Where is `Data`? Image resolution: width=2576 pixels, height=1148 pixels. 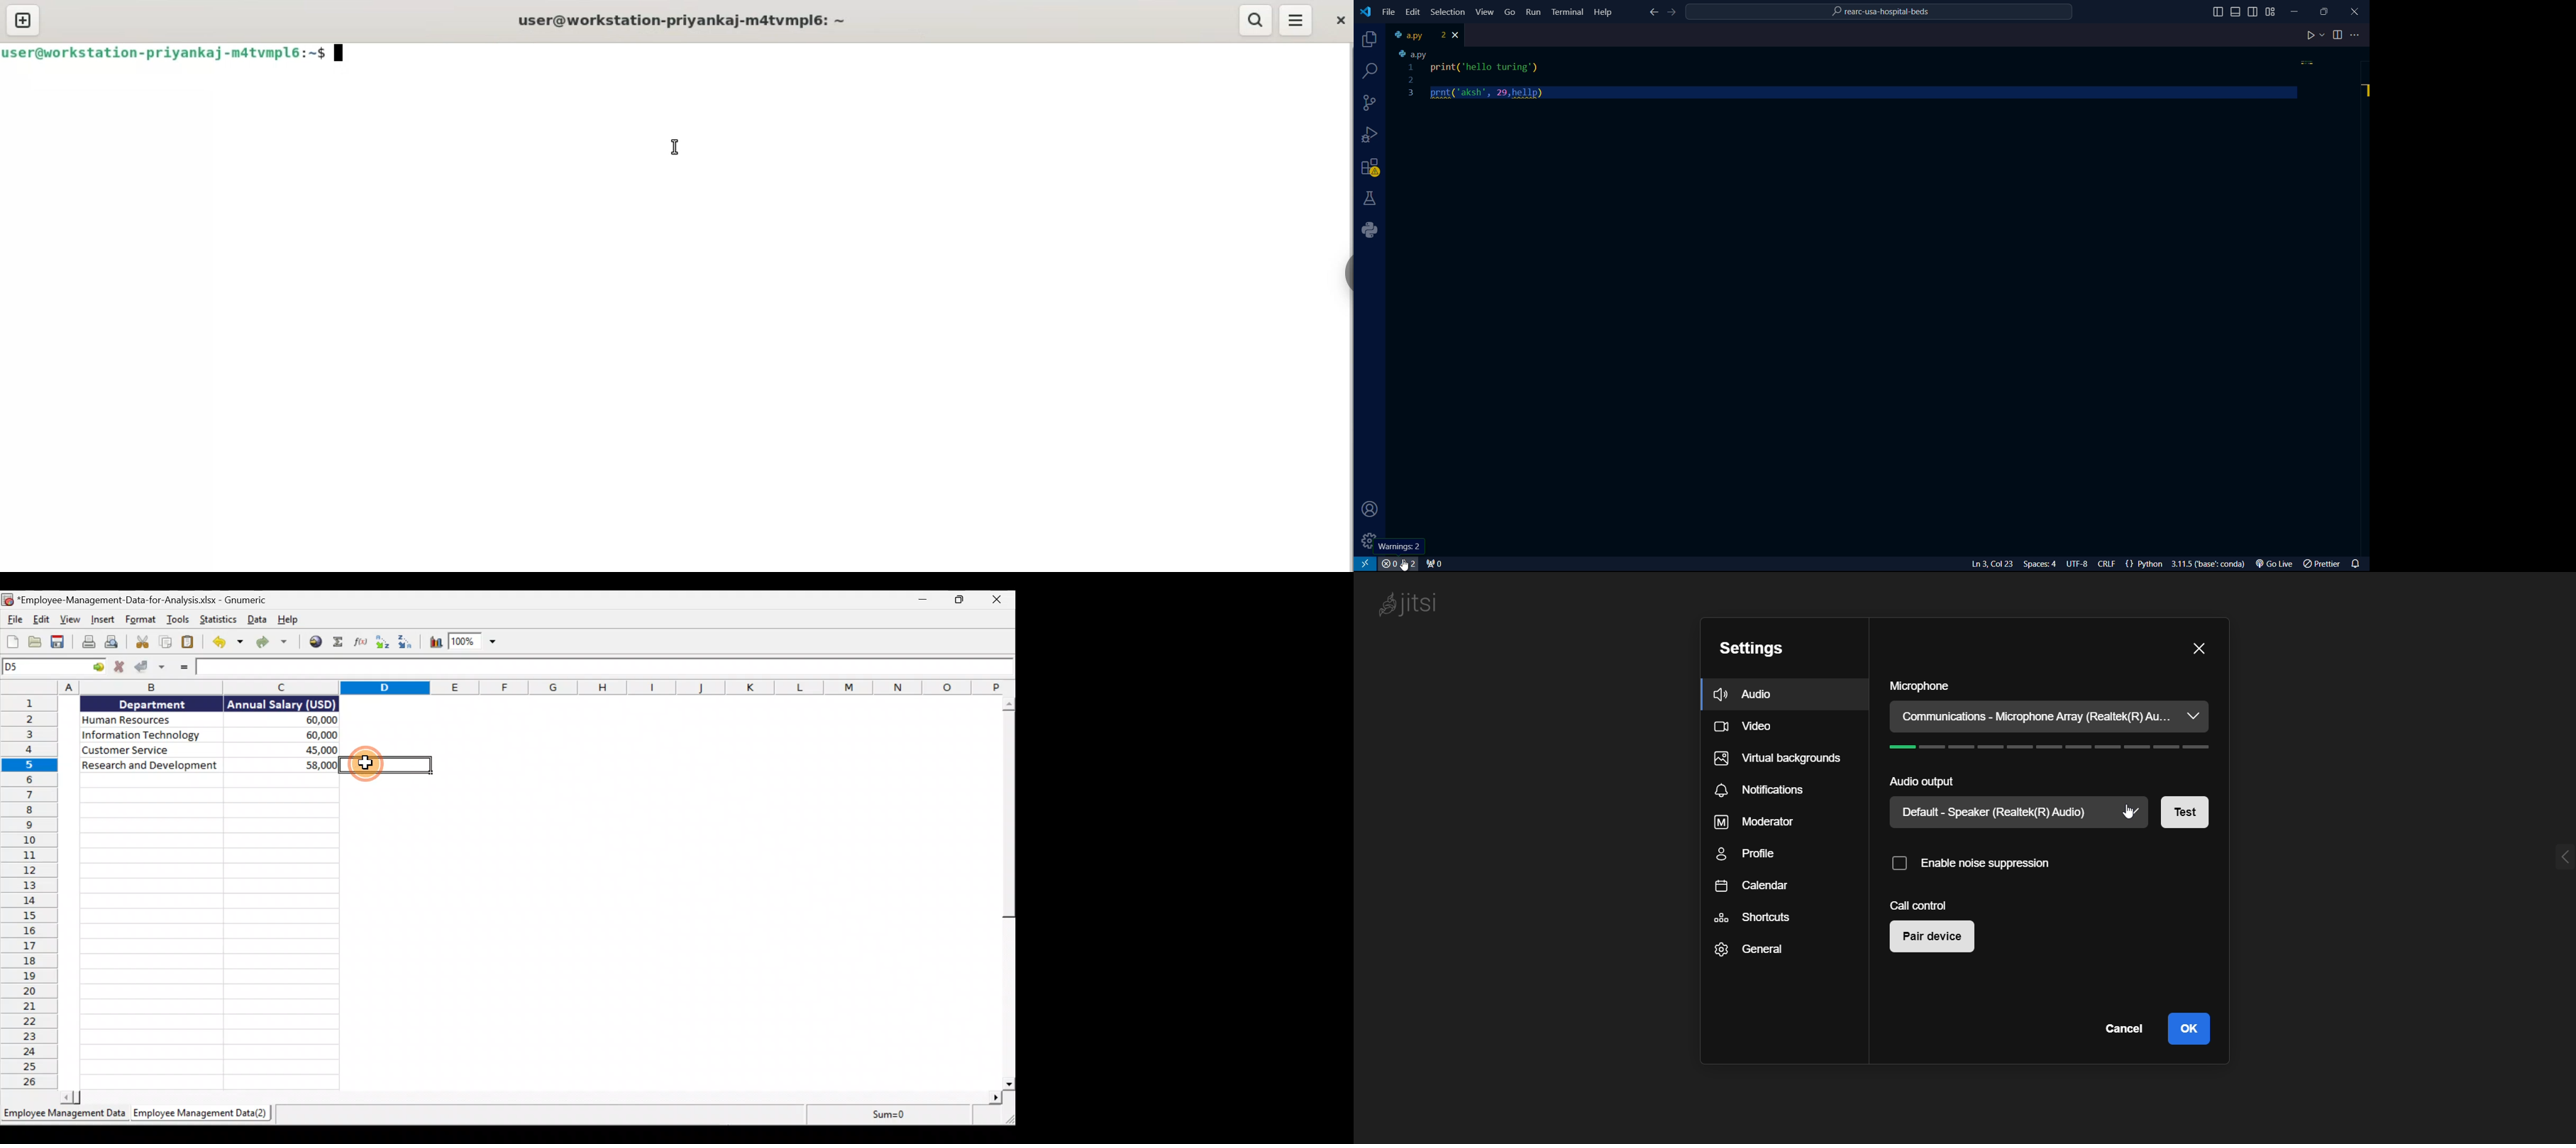 Data is located at coordinates (214, 736).